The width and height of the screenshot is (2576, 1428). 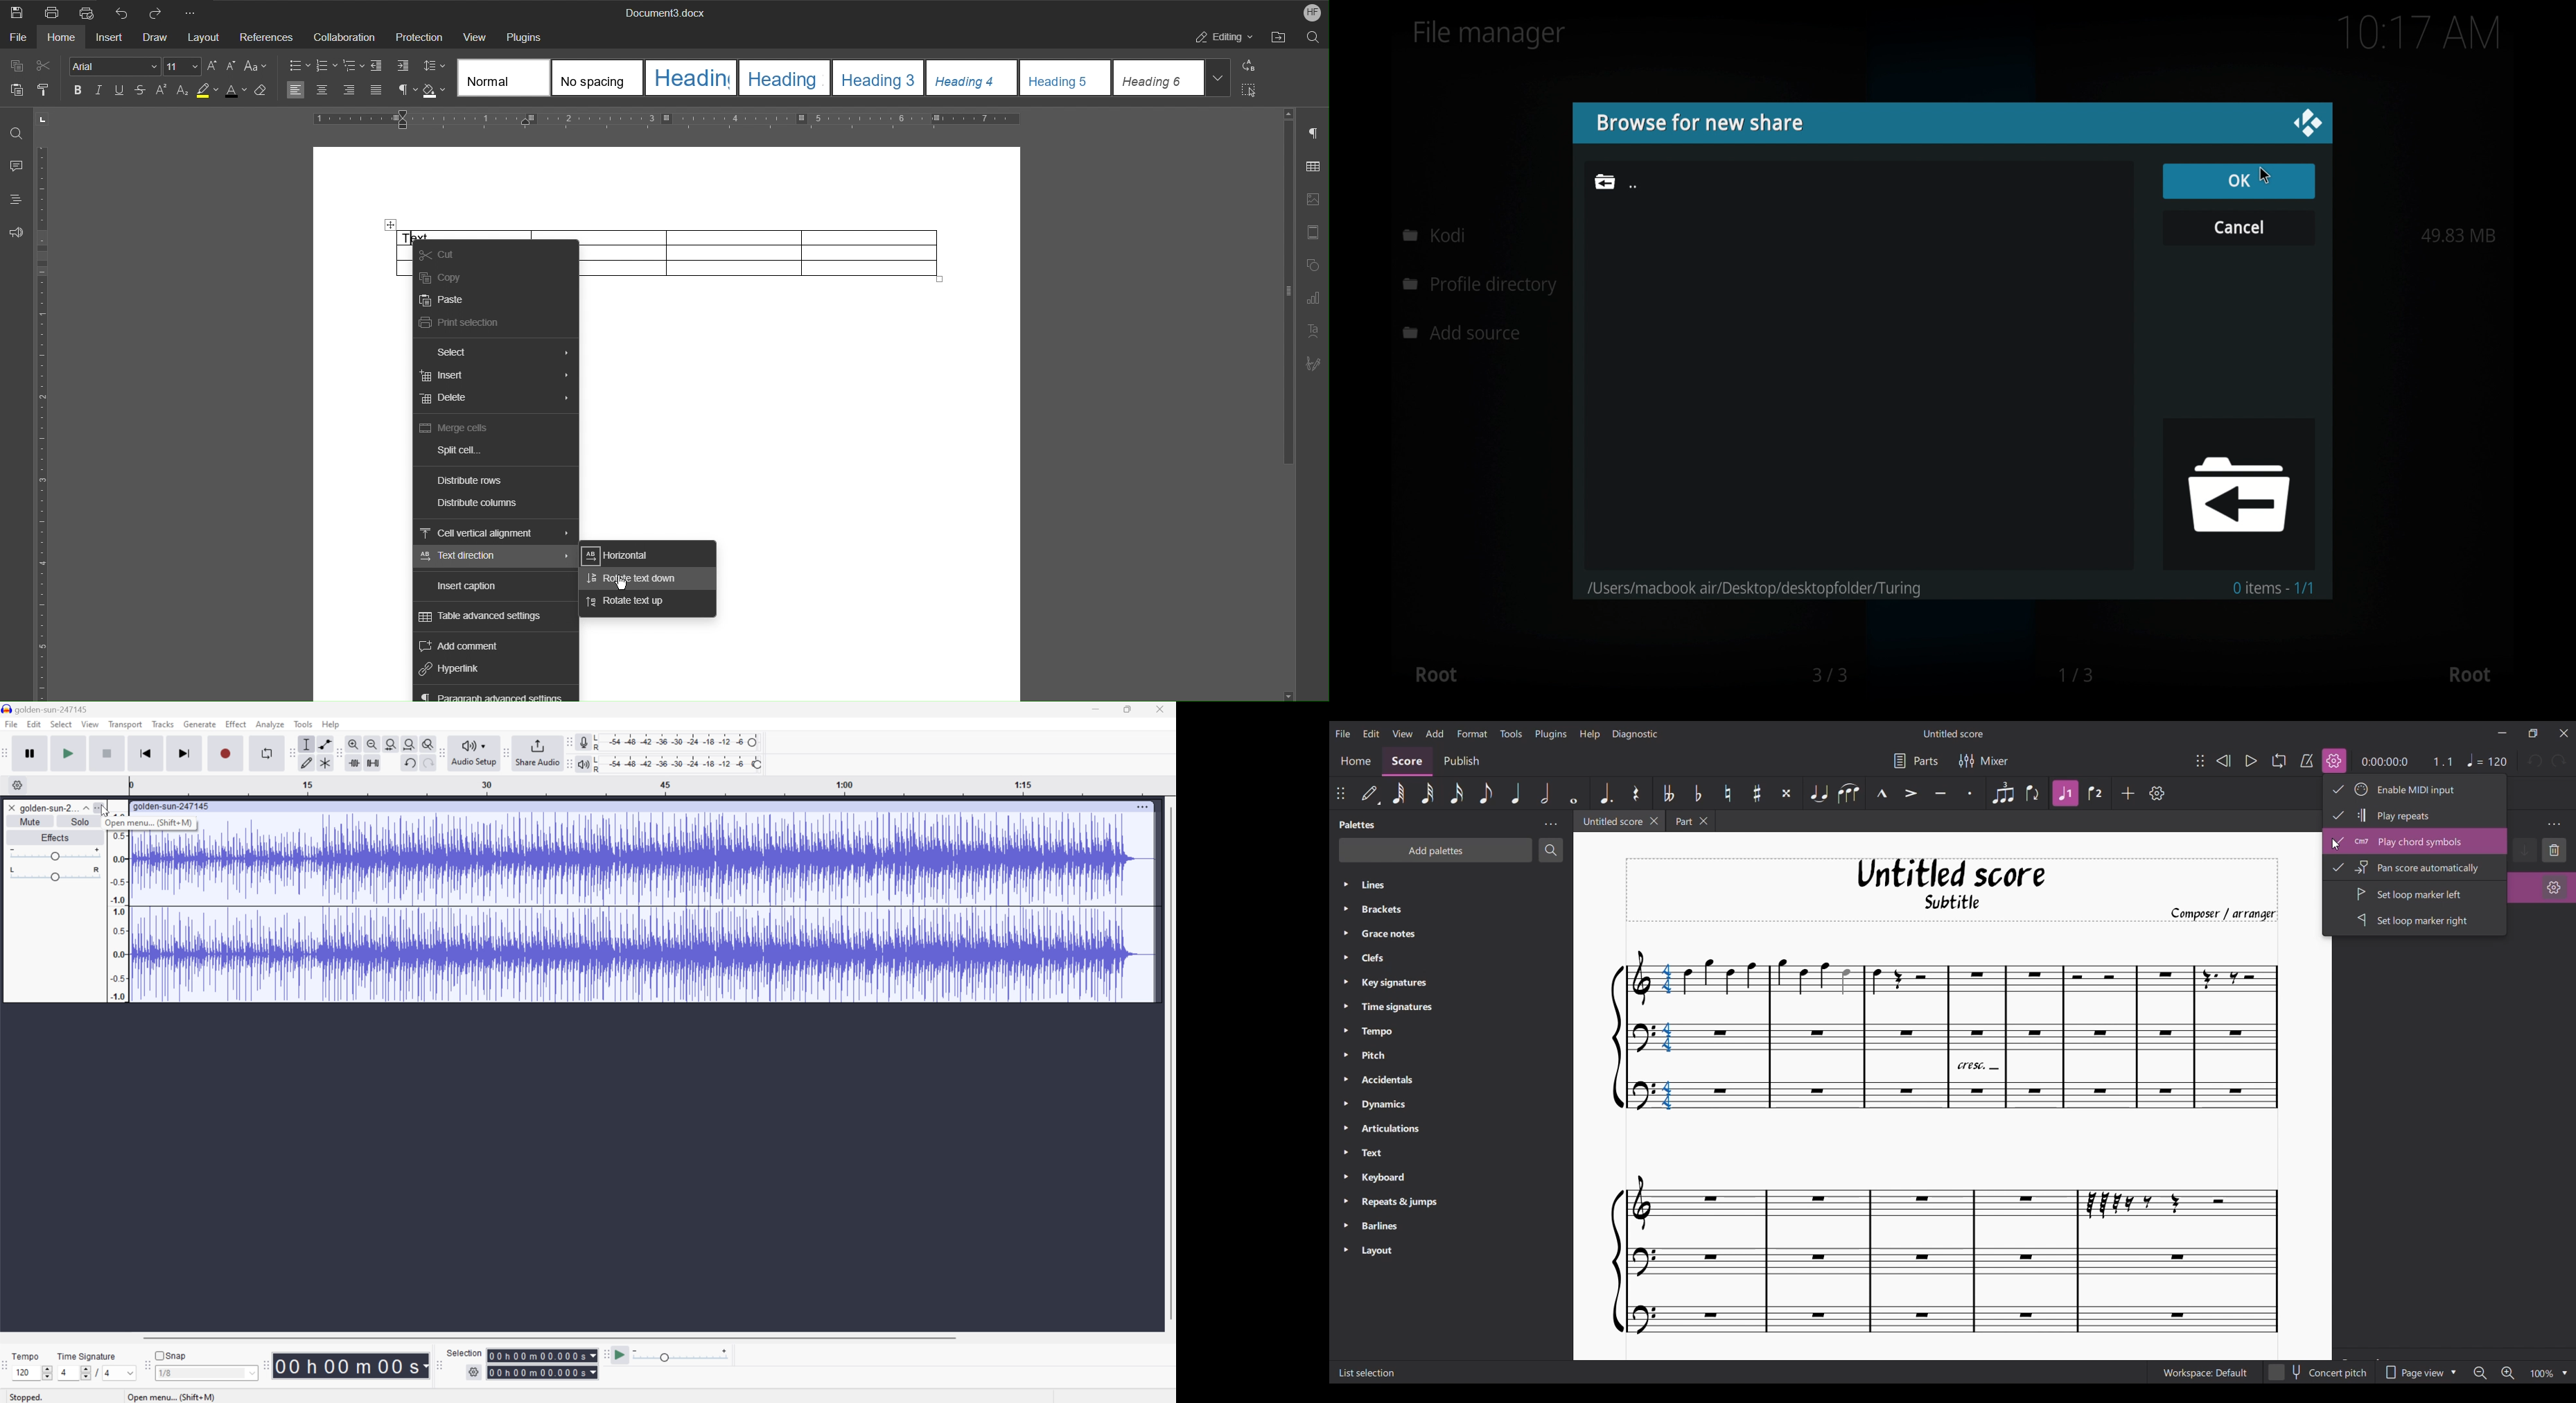 I want to click on Select, so click(x=63, y=725).